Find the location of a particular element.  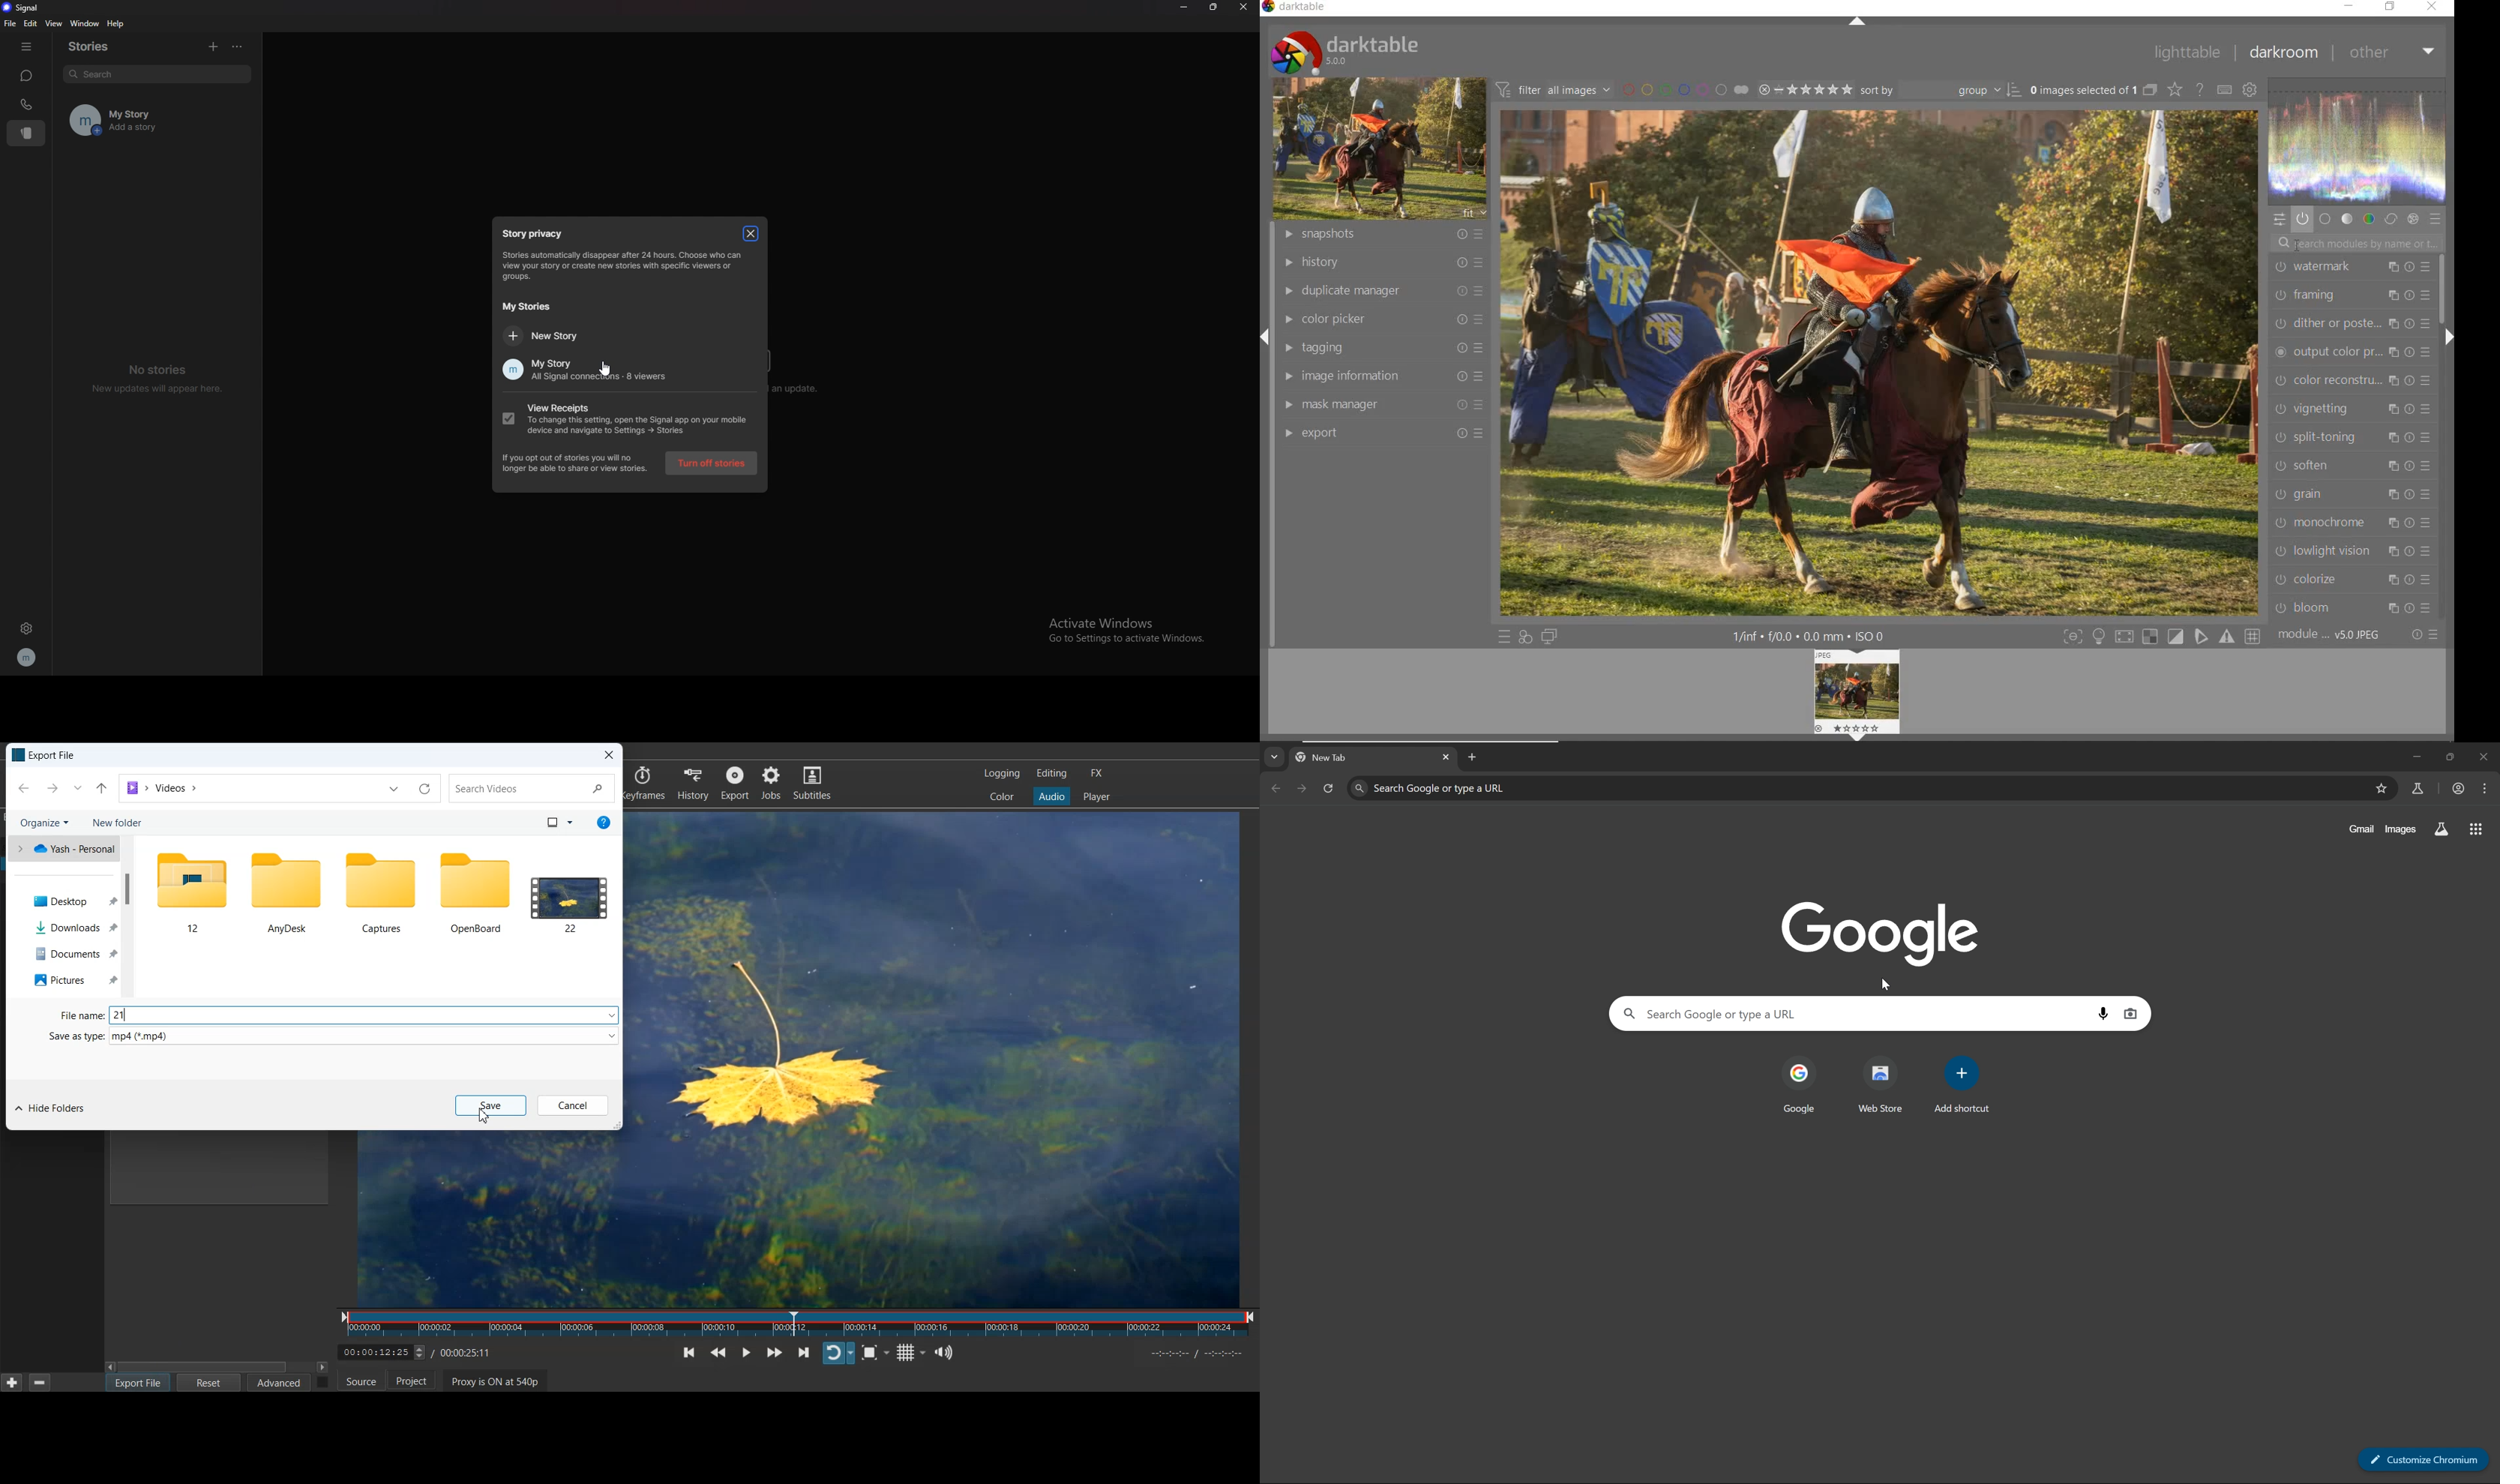

next is located at coordinates (54, 788).